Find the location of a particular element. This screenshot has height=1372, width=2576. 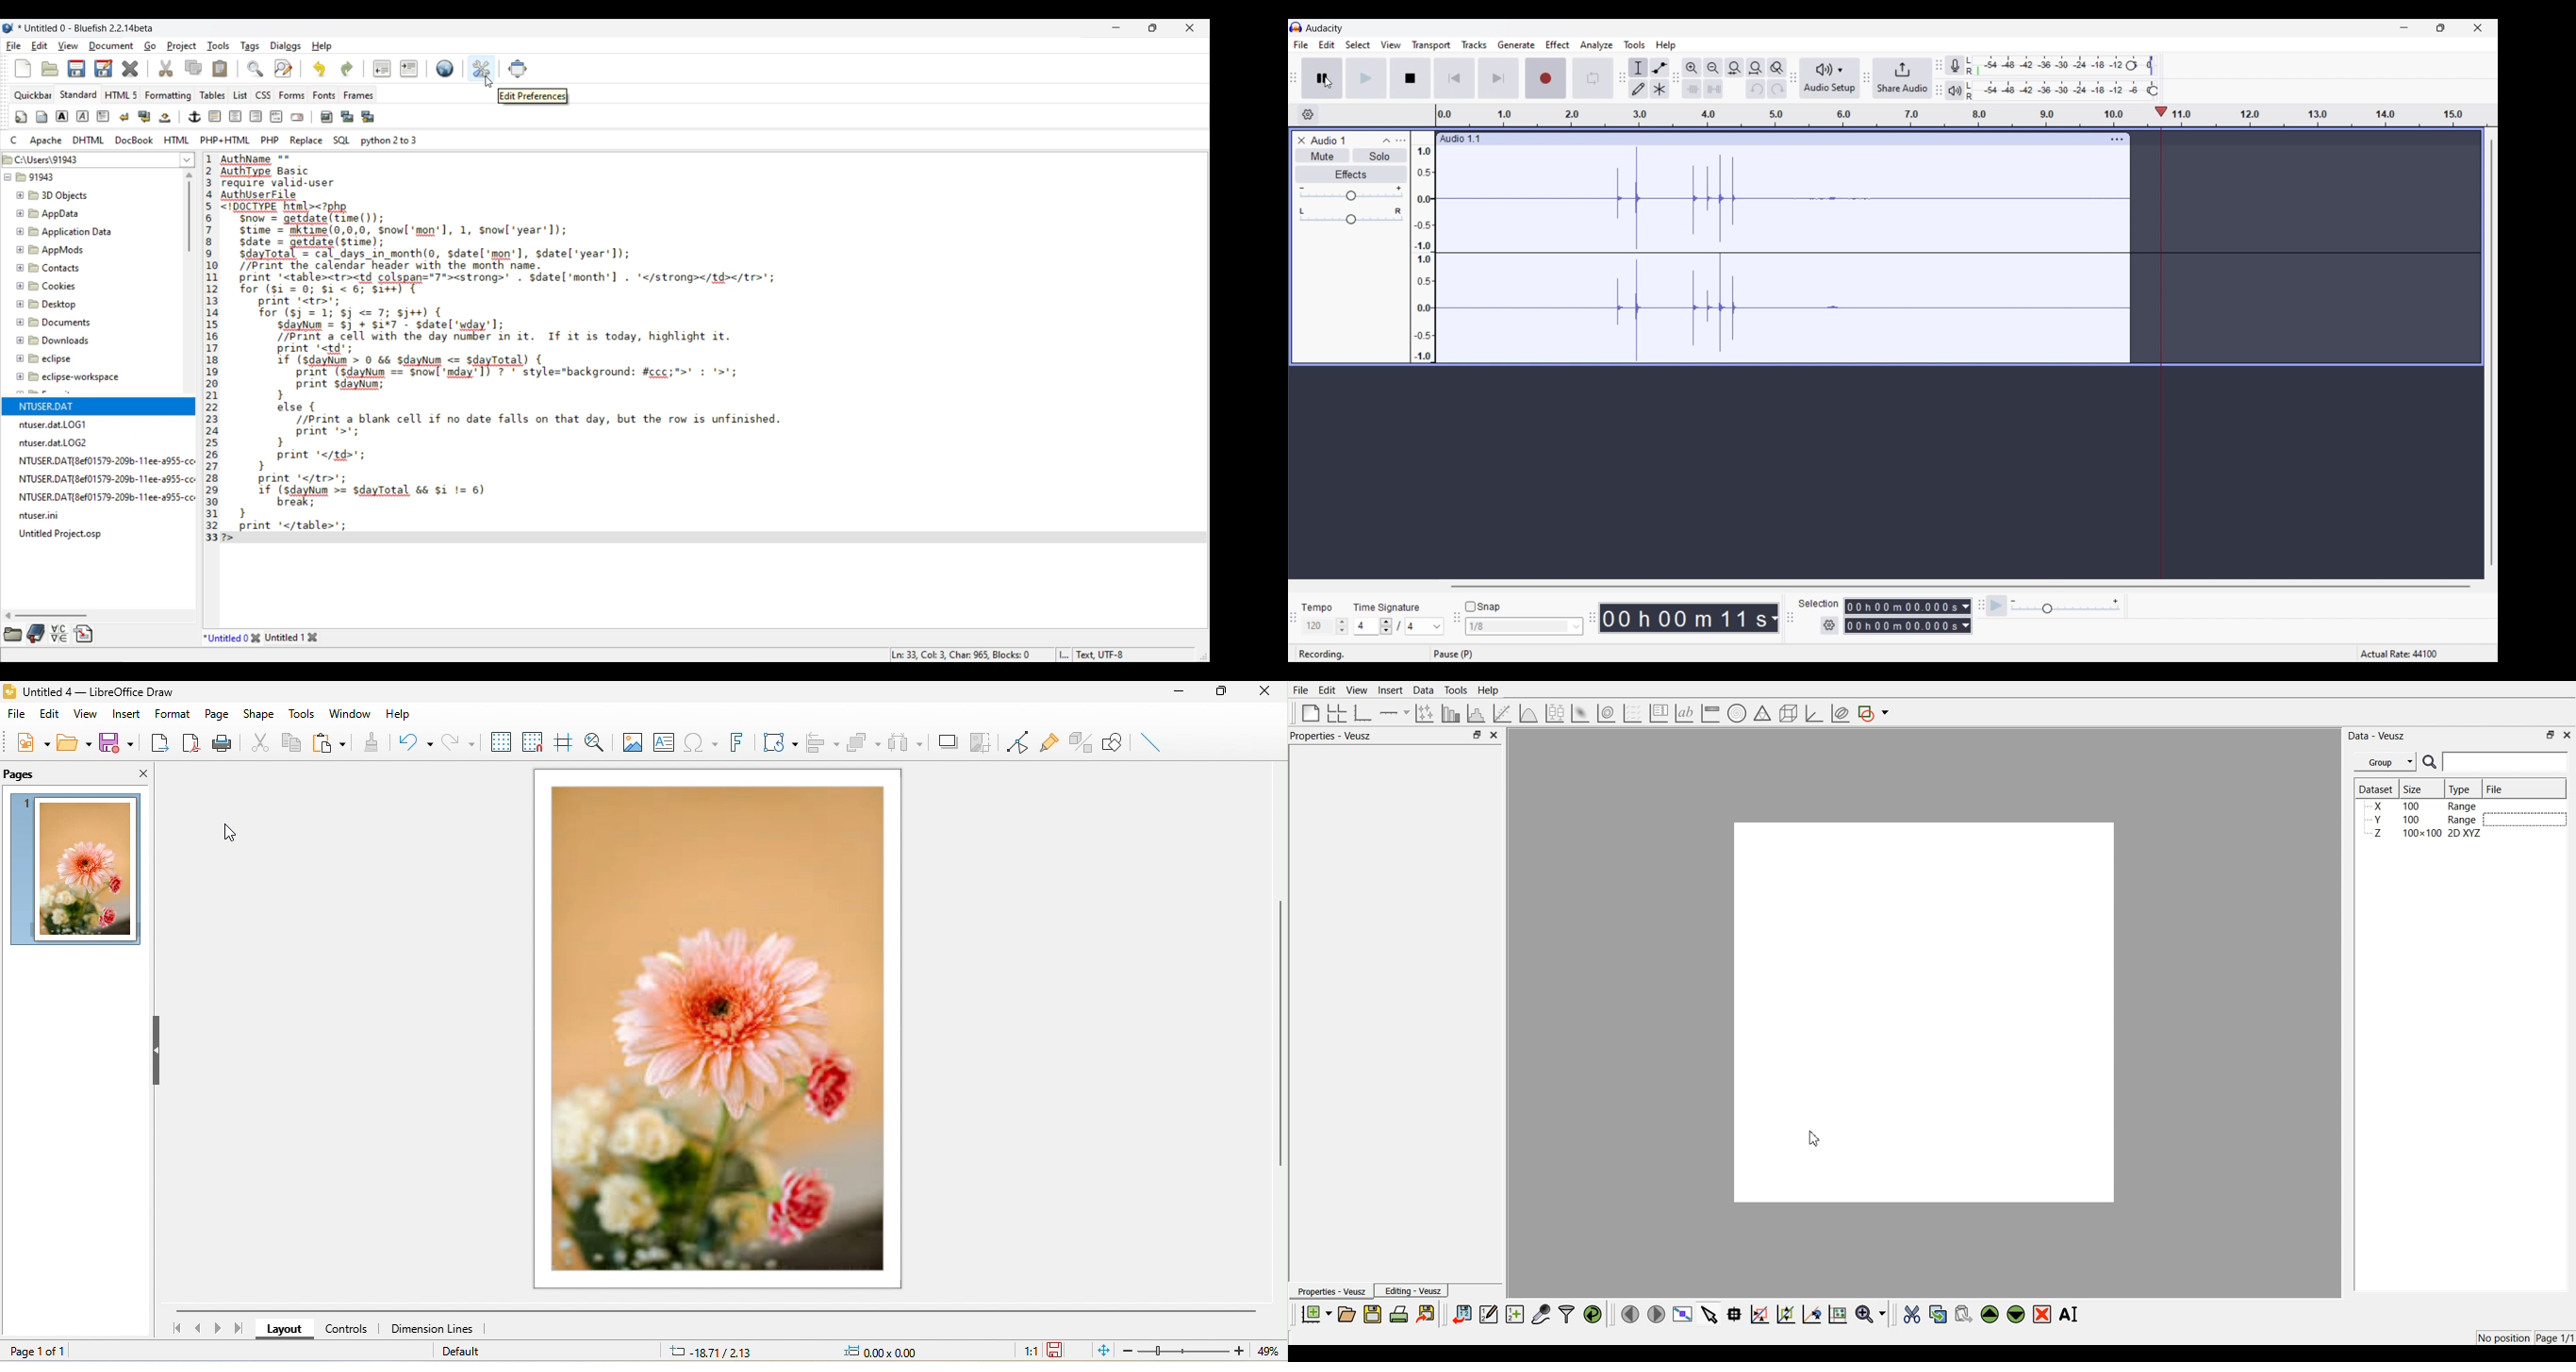

Selection tool is located at coordinates (1638, 67).